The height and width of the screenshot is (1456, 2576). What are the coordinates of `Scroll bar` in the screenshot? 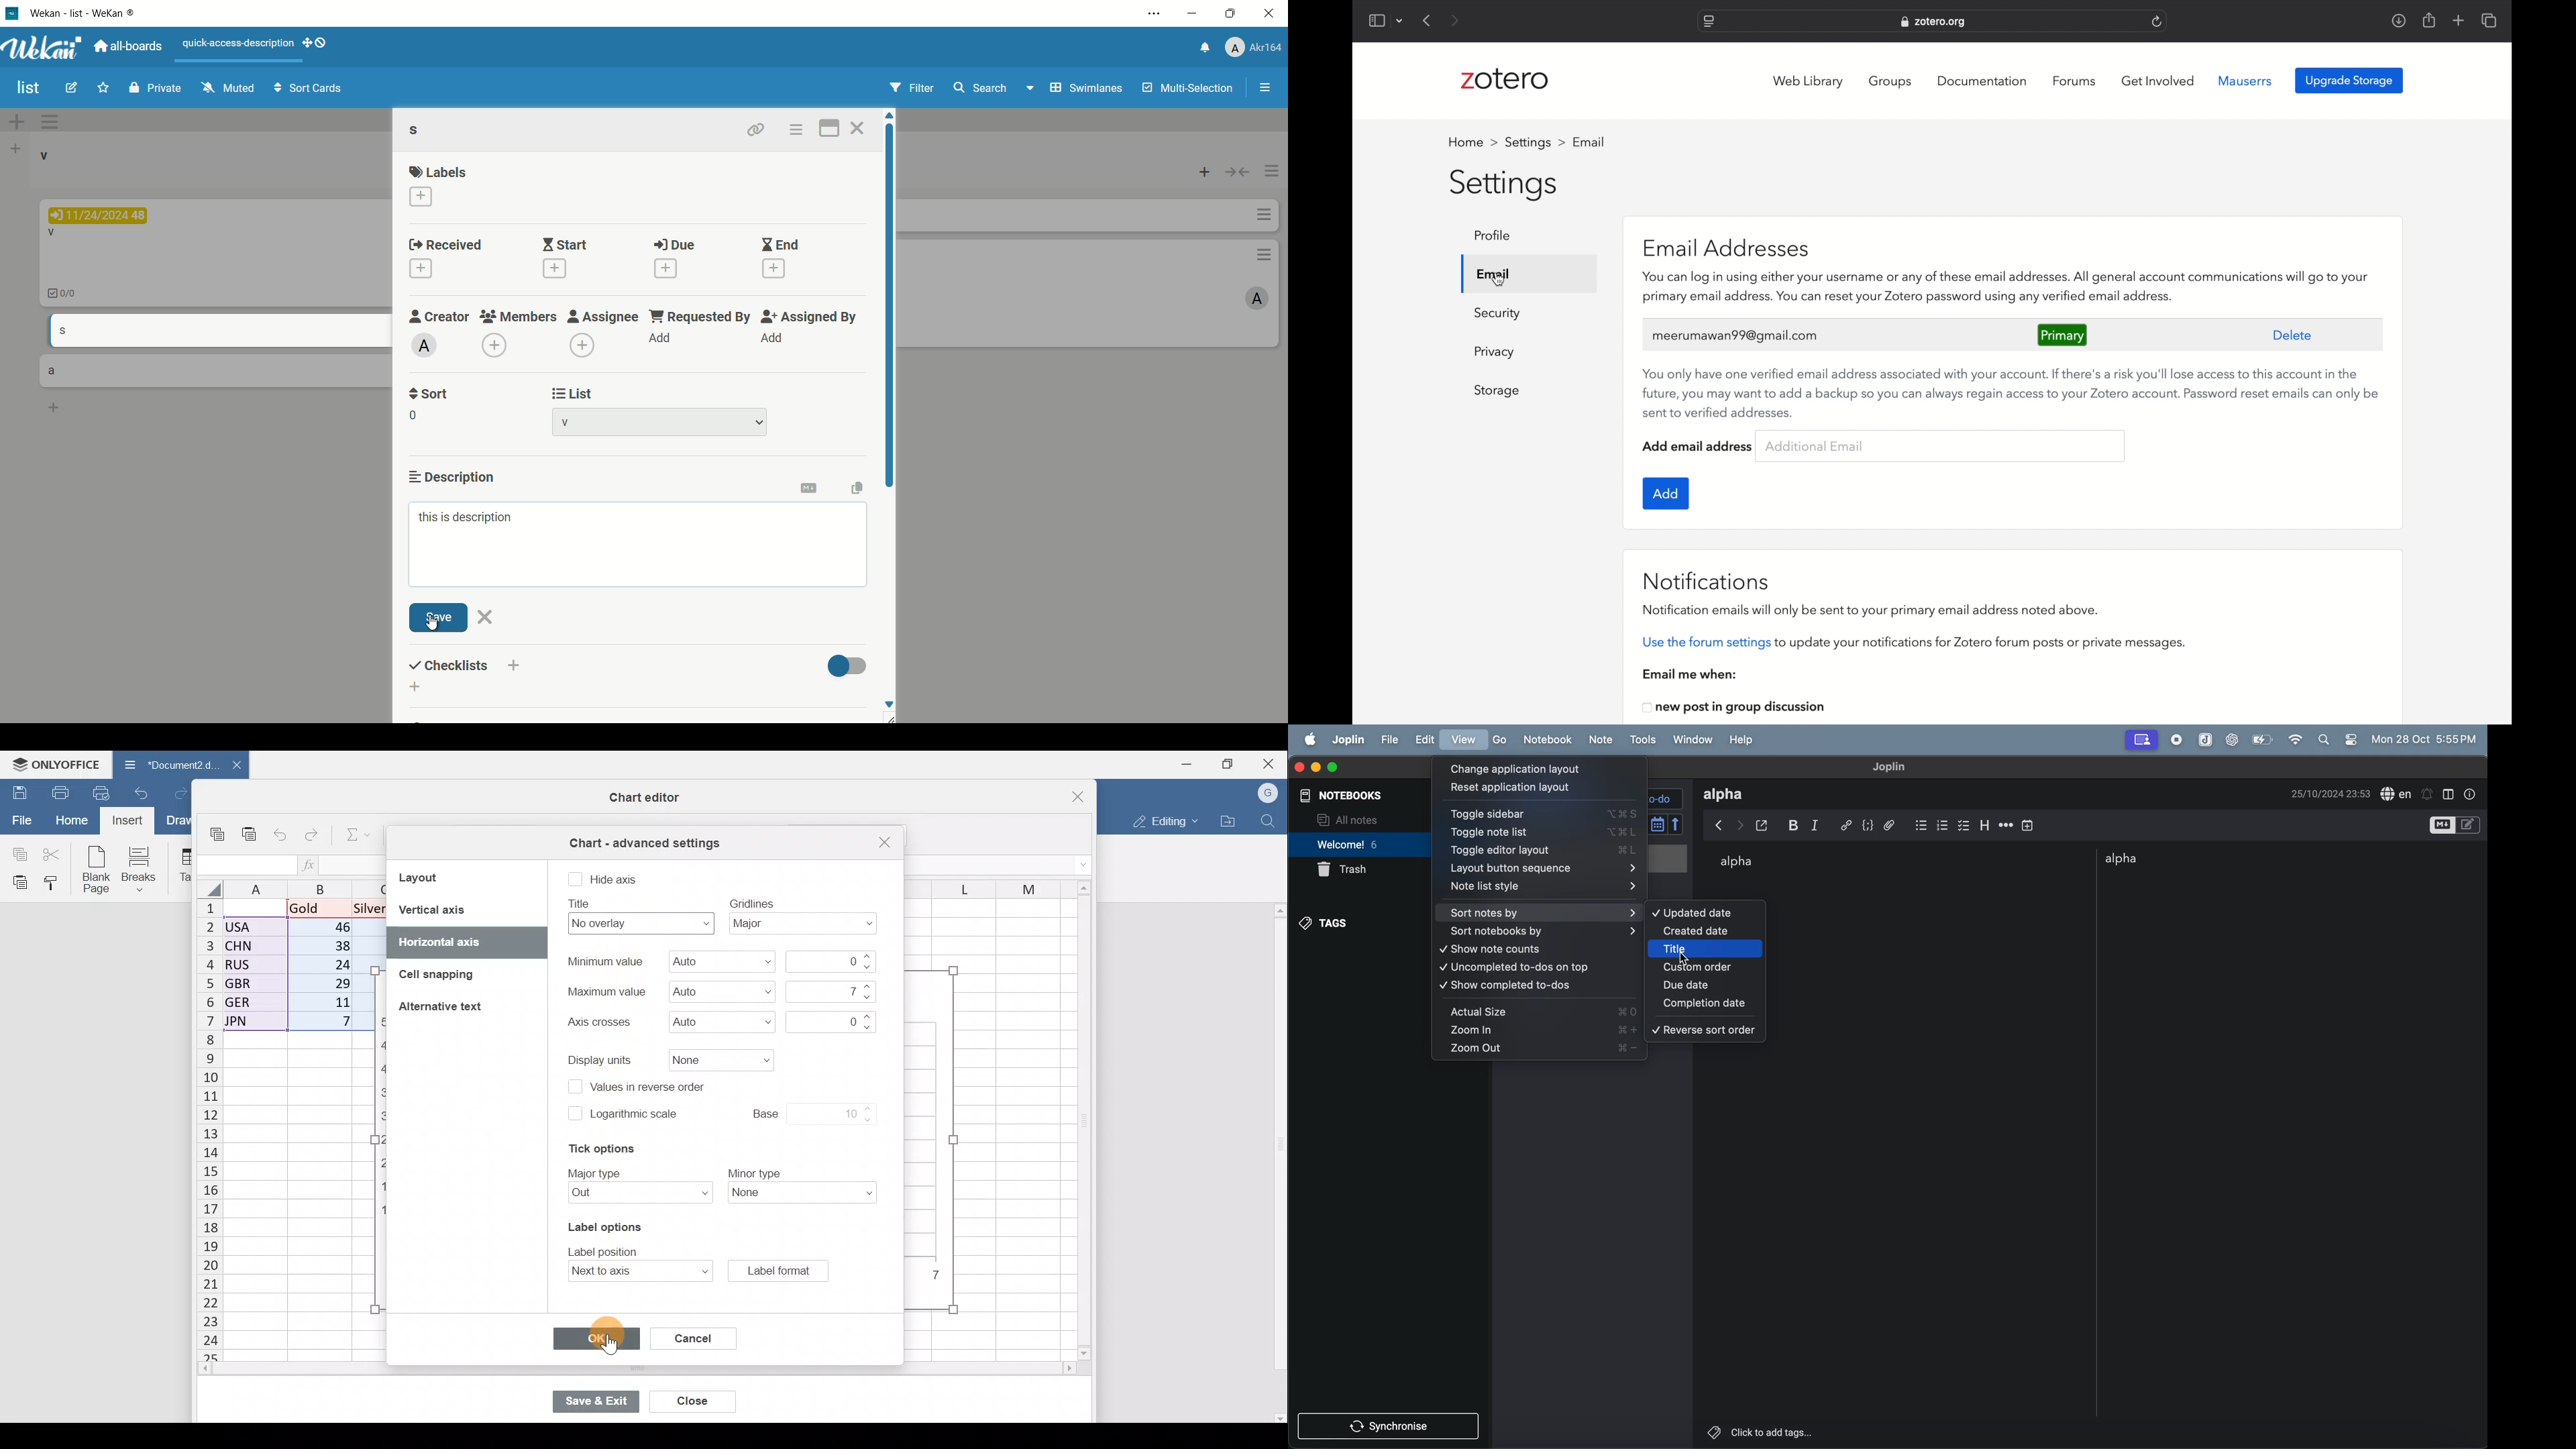 It's located at (1079, 1122).